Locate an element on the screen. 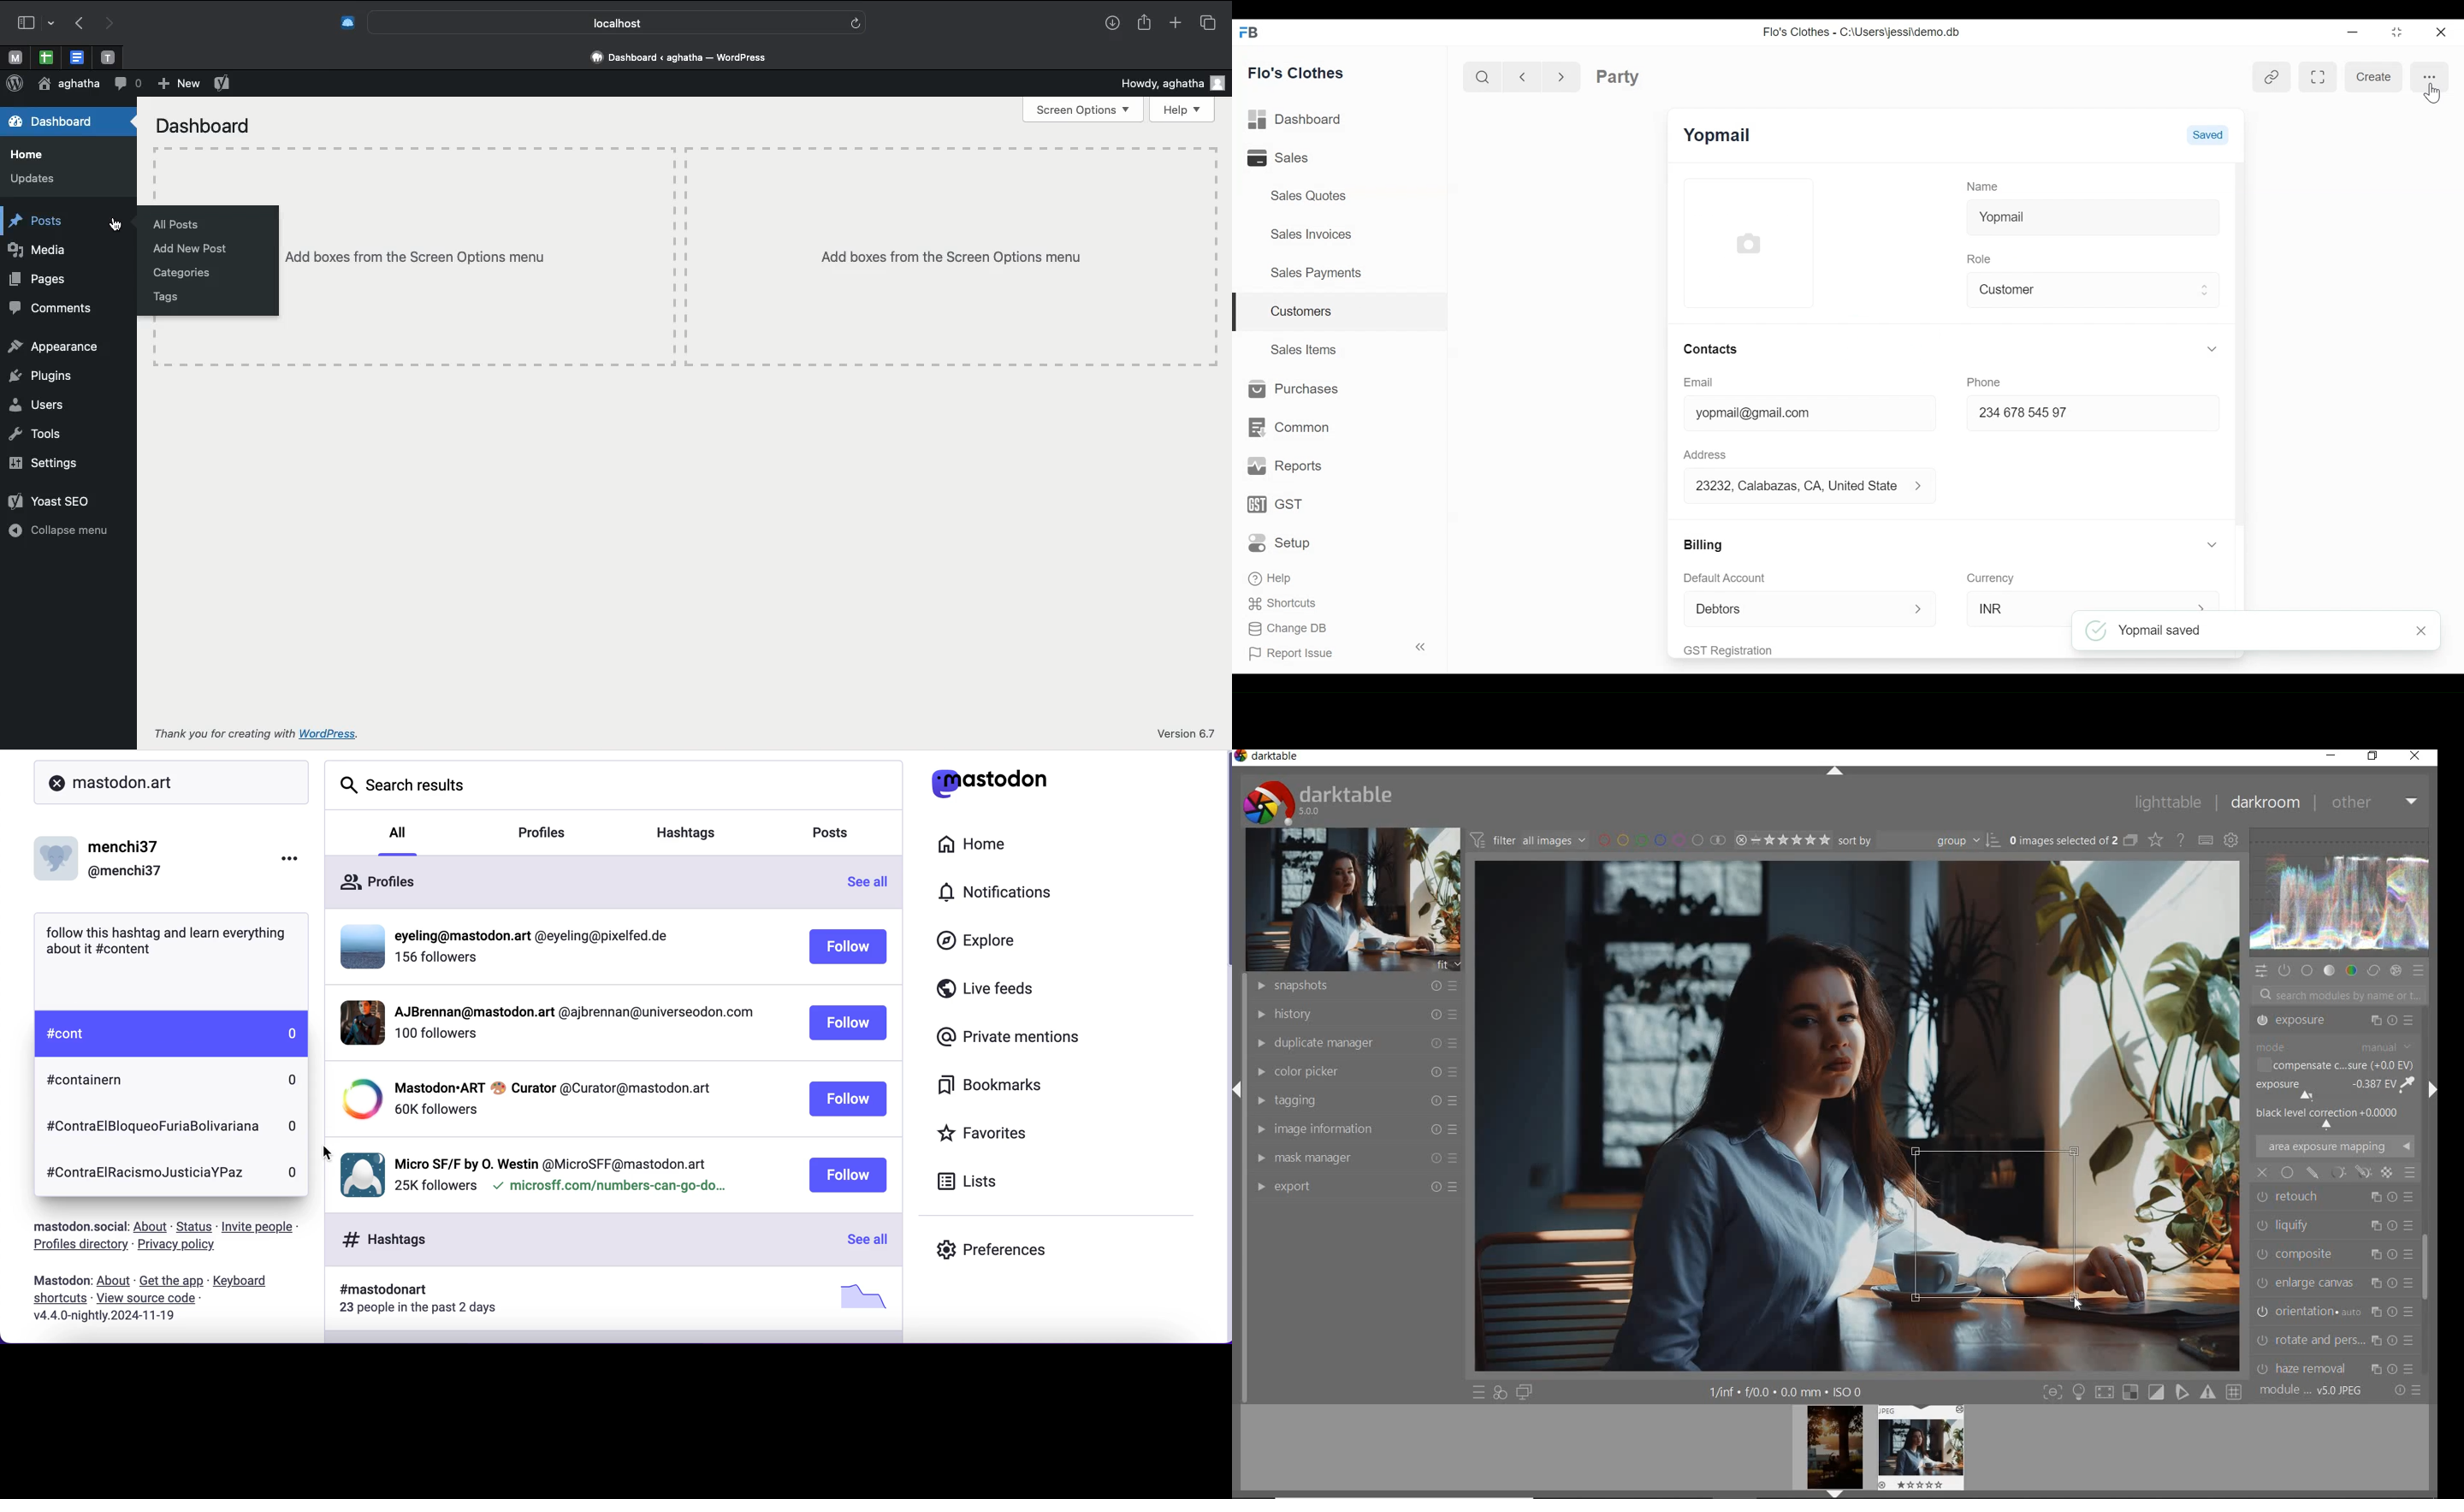  Settings is located at coordinates (47, 463).